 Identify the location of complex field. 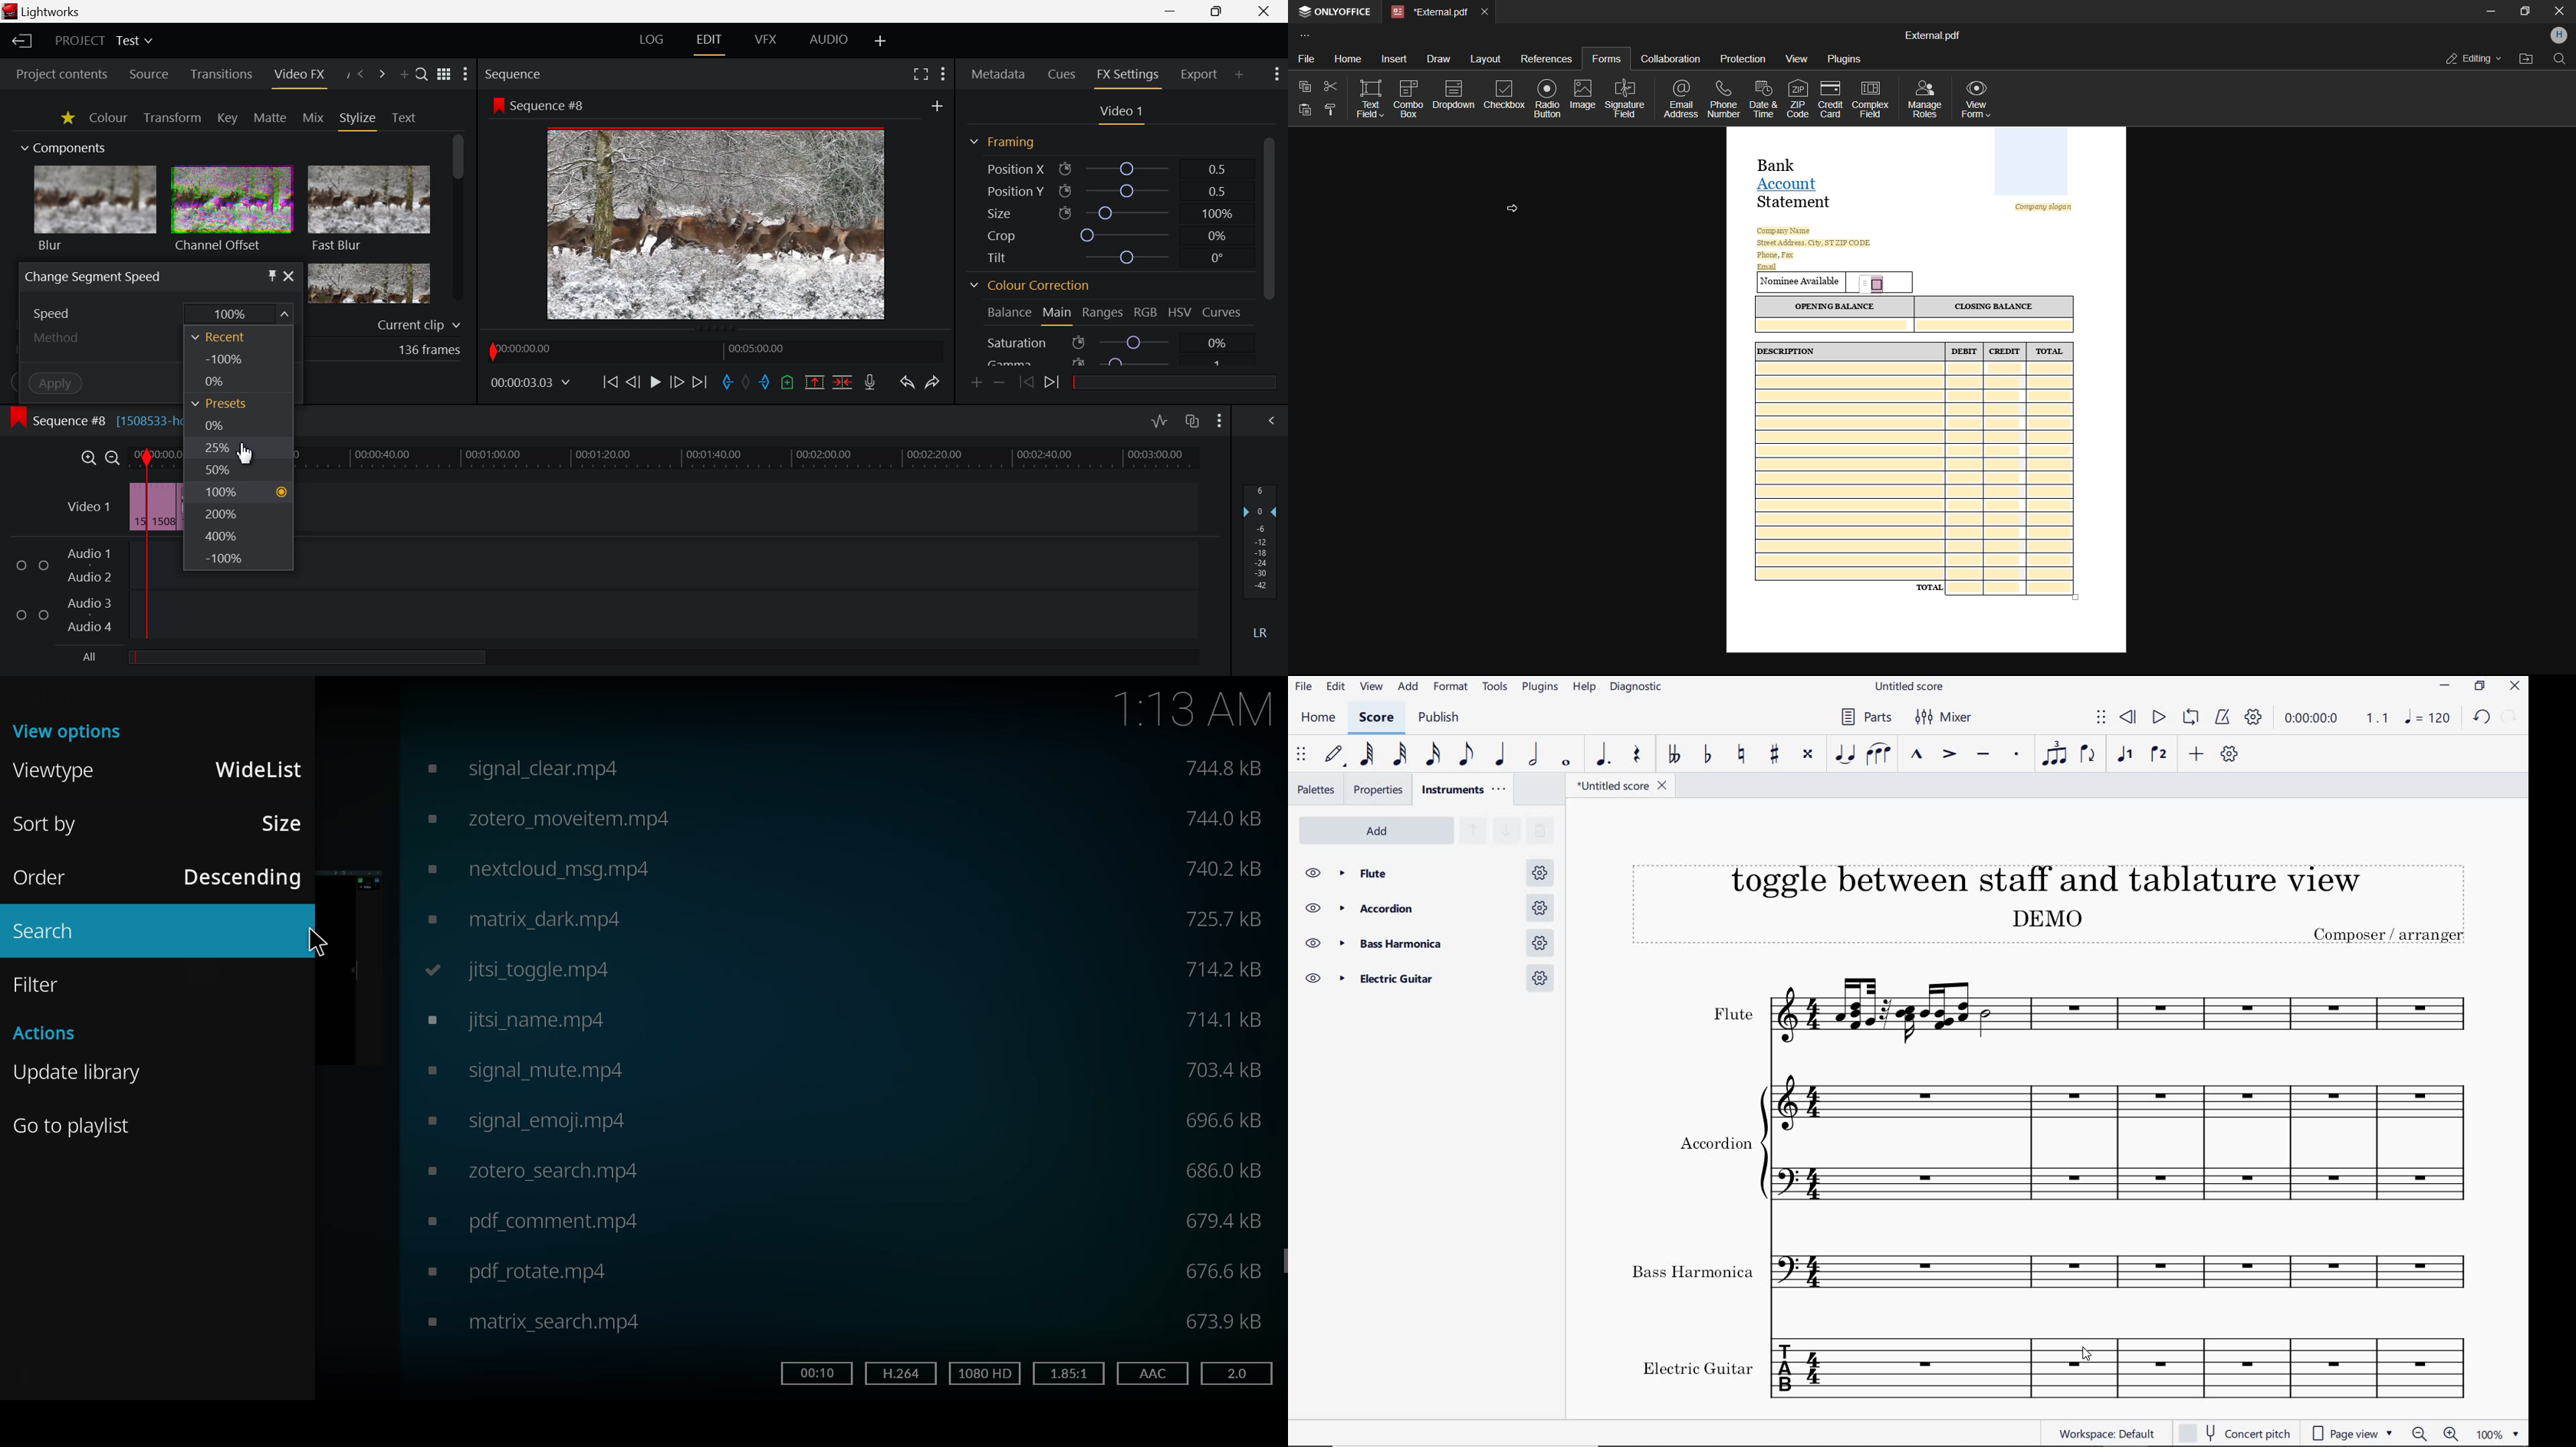
(1870, 99).